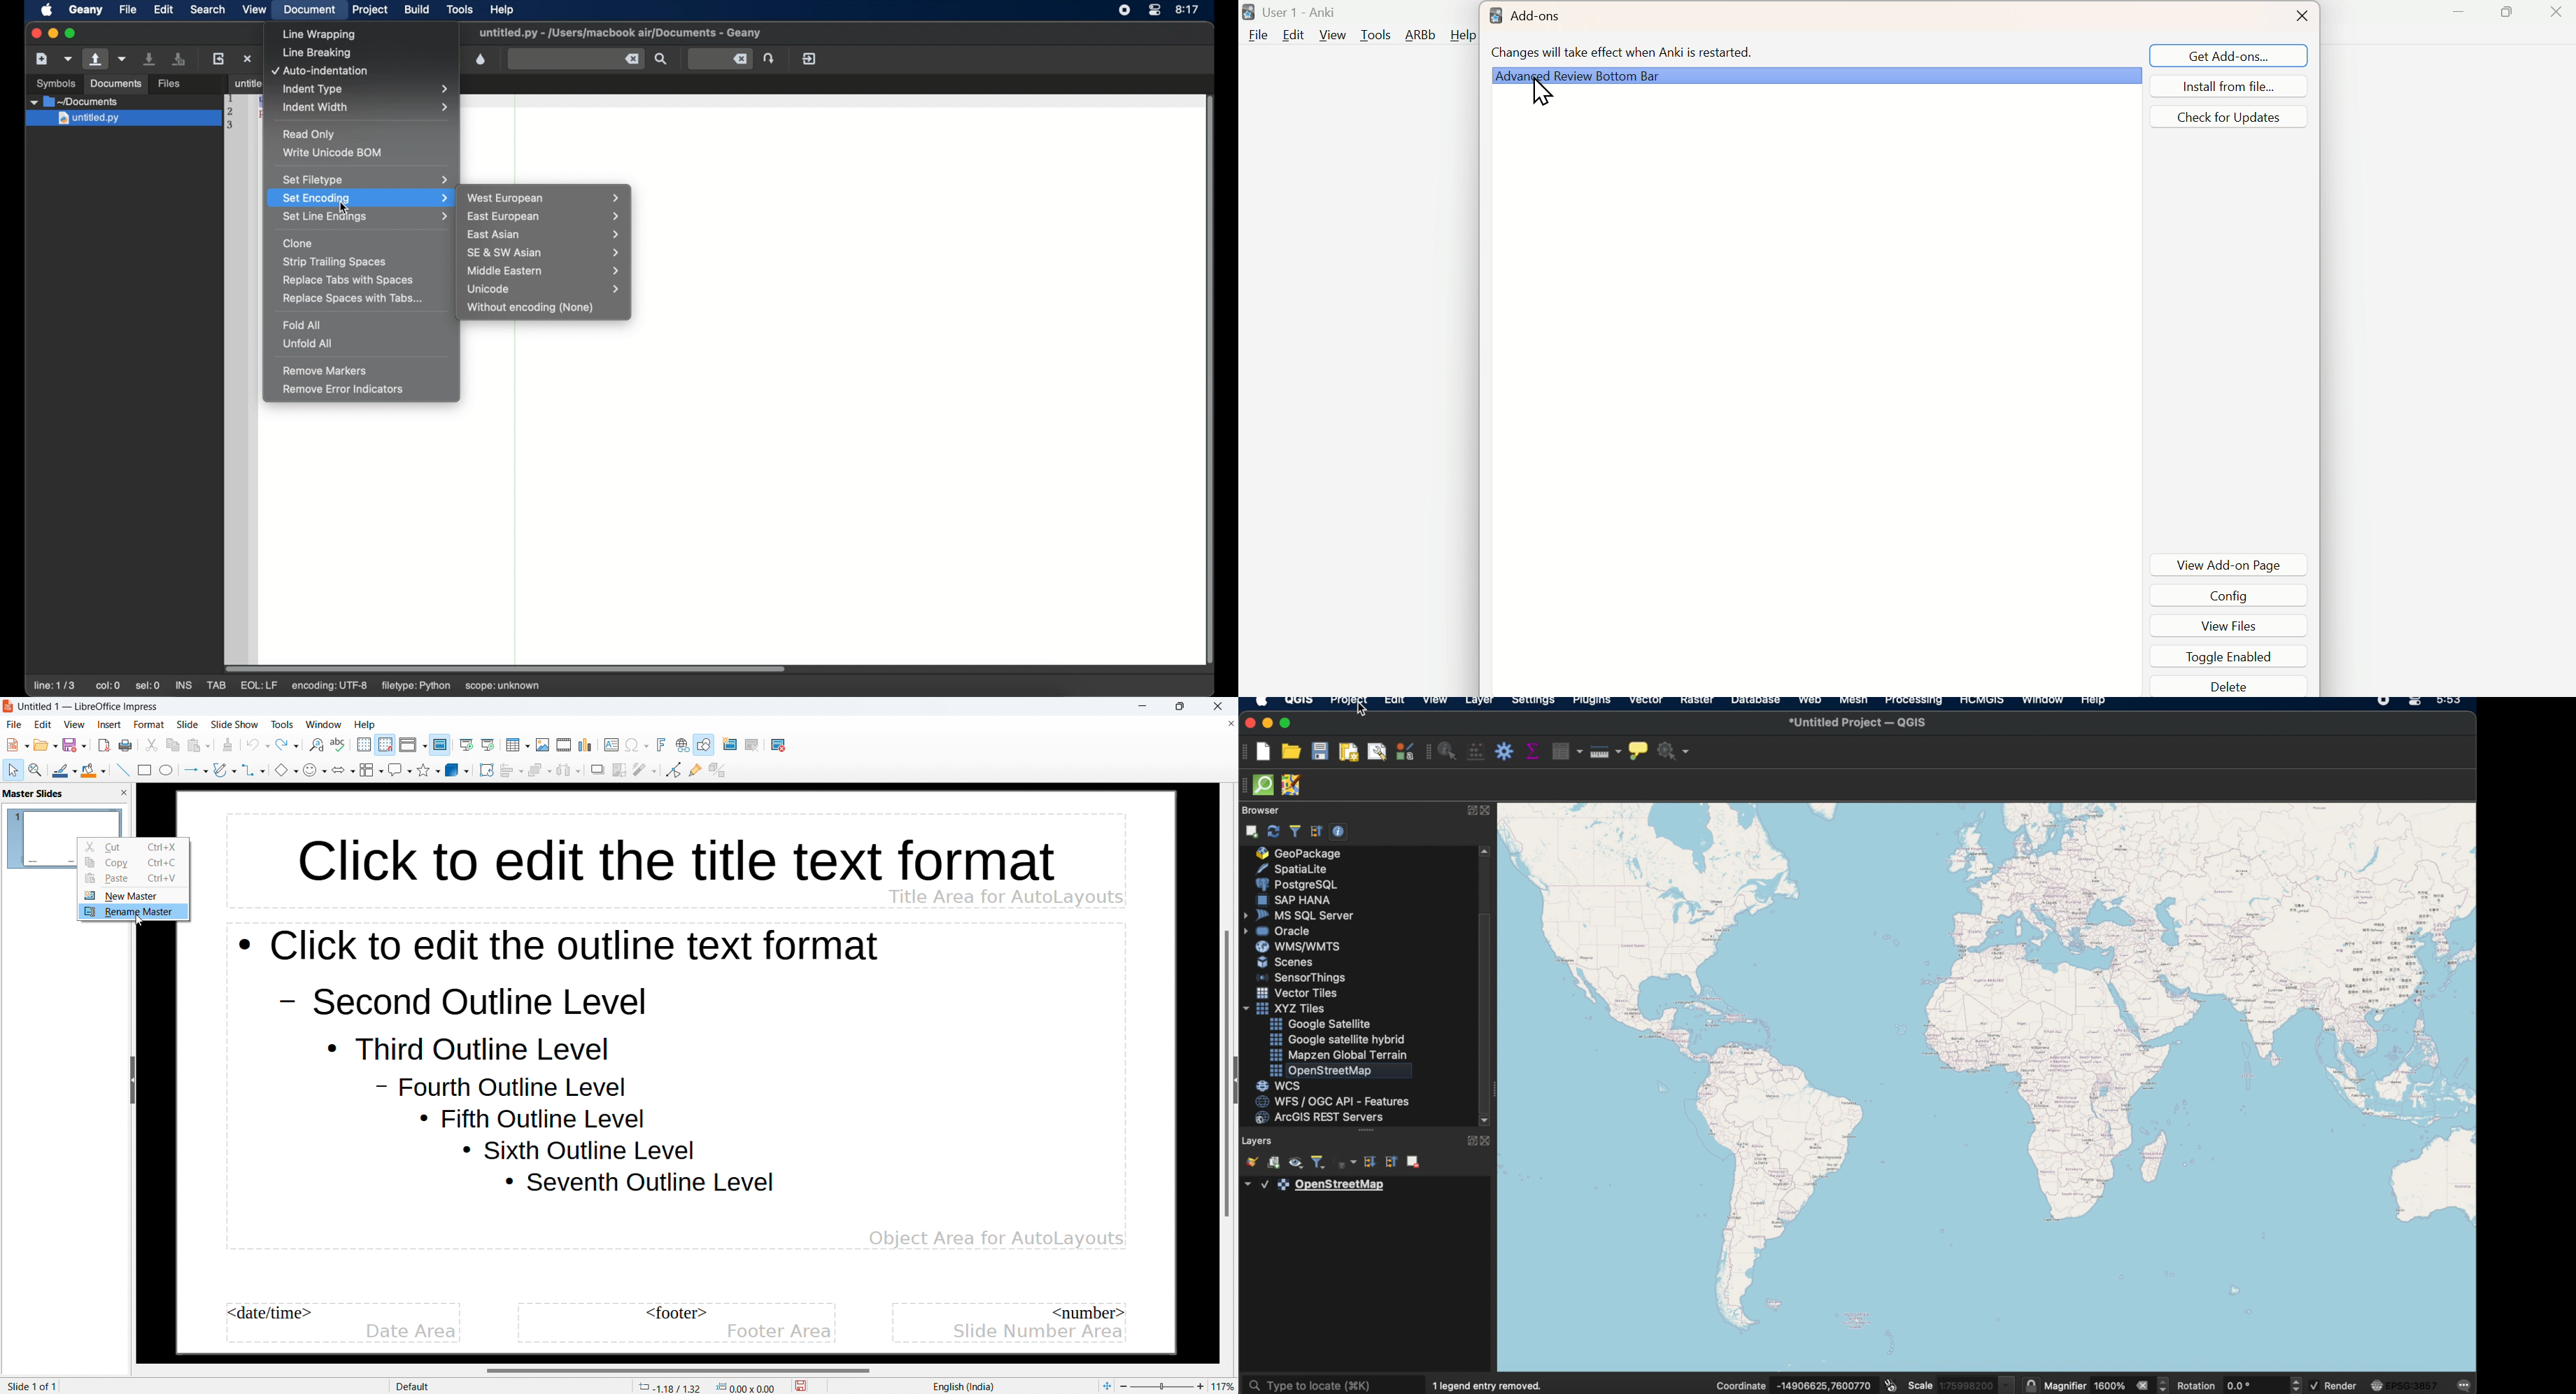 The image size is (2576, 1400). What do you see at coordinates (1292, 36) in the screenshot?
I see `Edit` at bounding box center [1292, 36].